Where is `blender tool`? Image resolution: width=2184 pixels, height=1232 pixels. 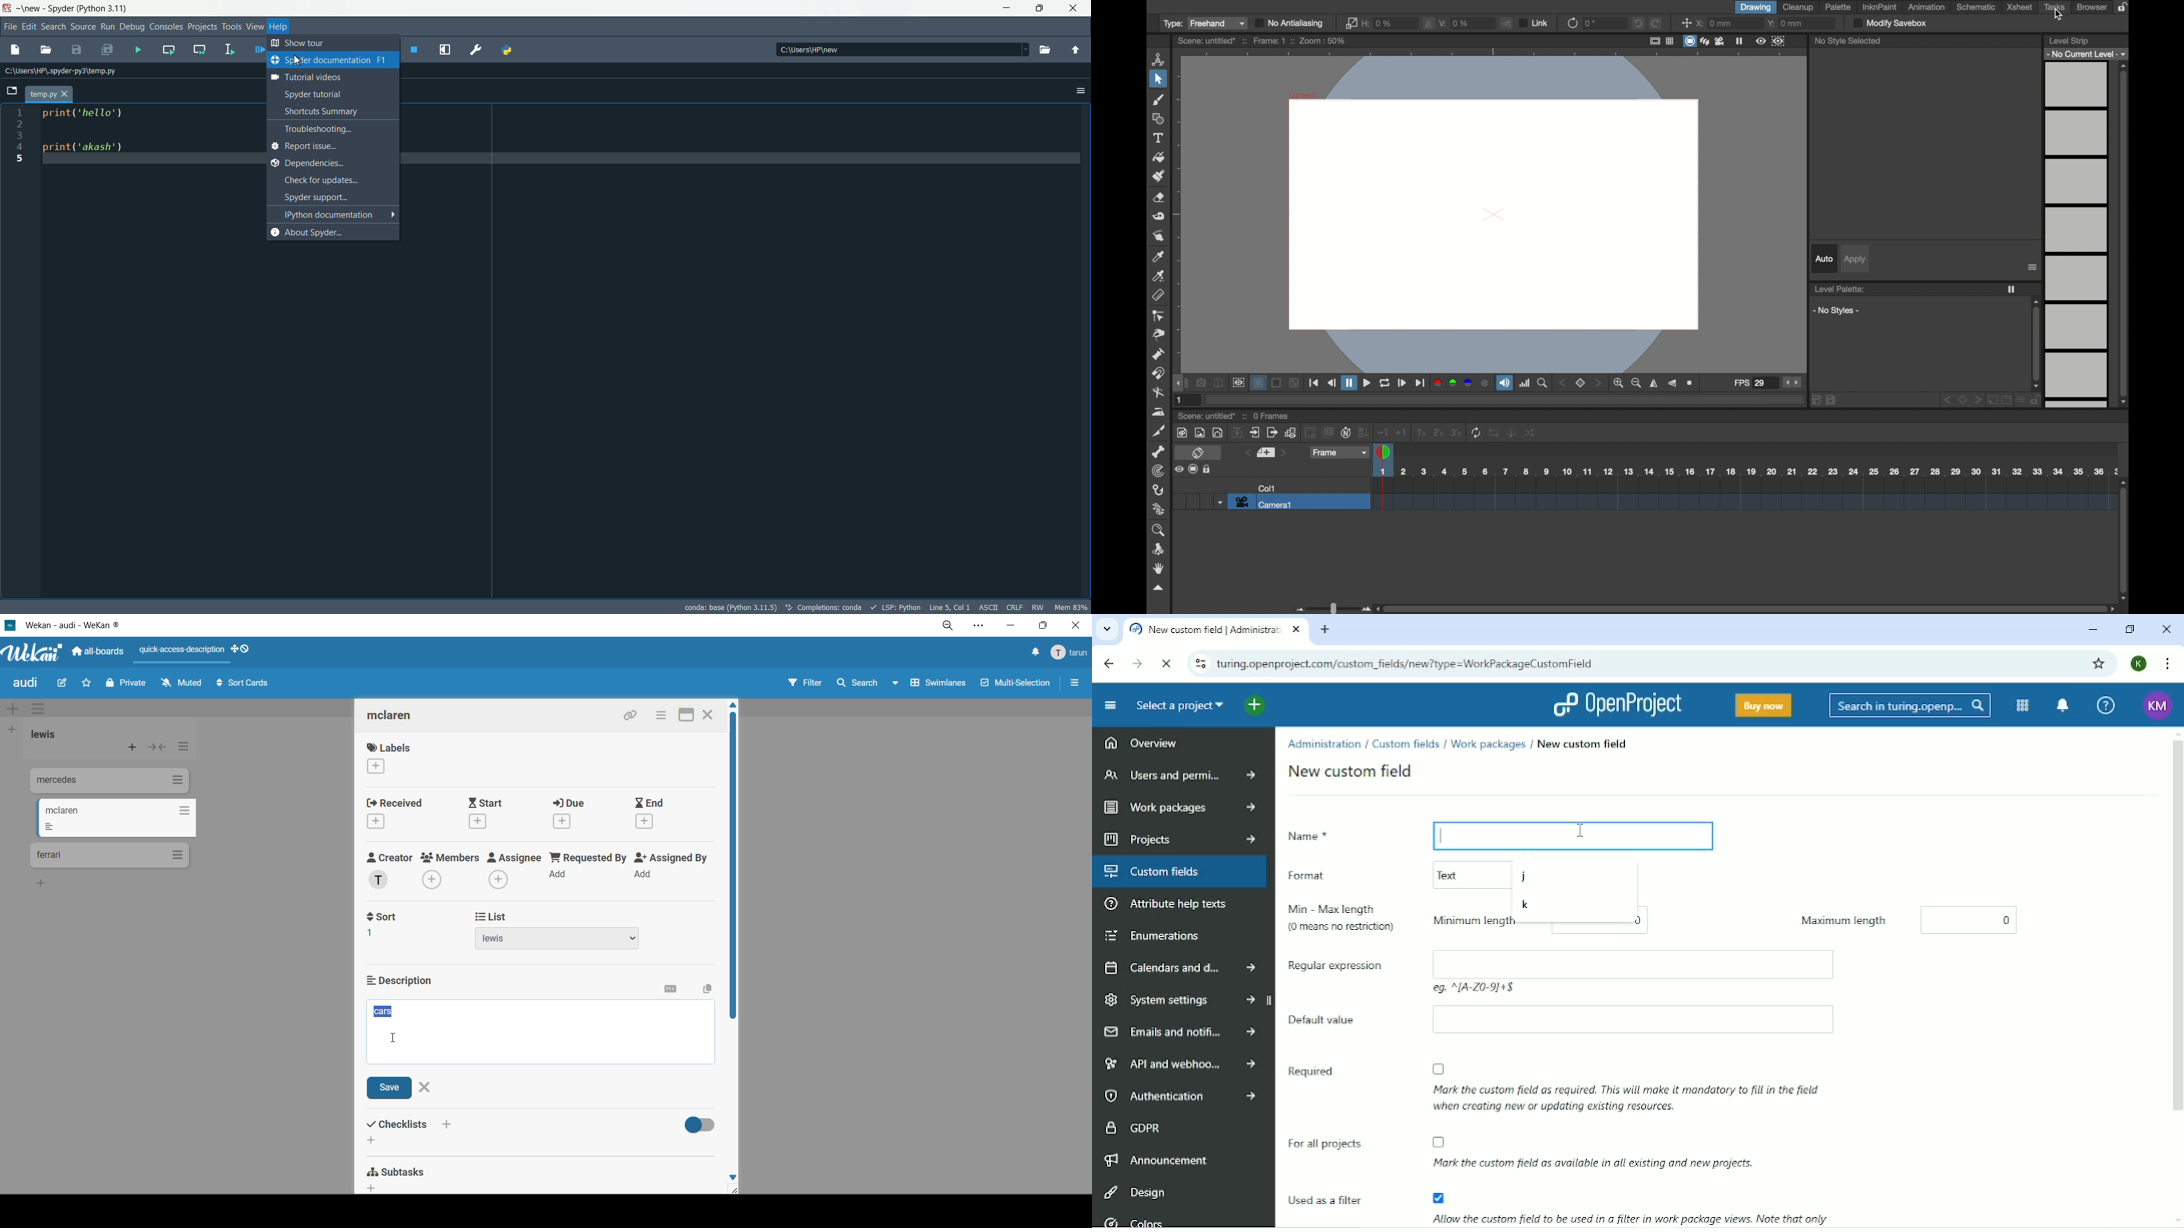
blender tool is located at coordinates (1157, 392).